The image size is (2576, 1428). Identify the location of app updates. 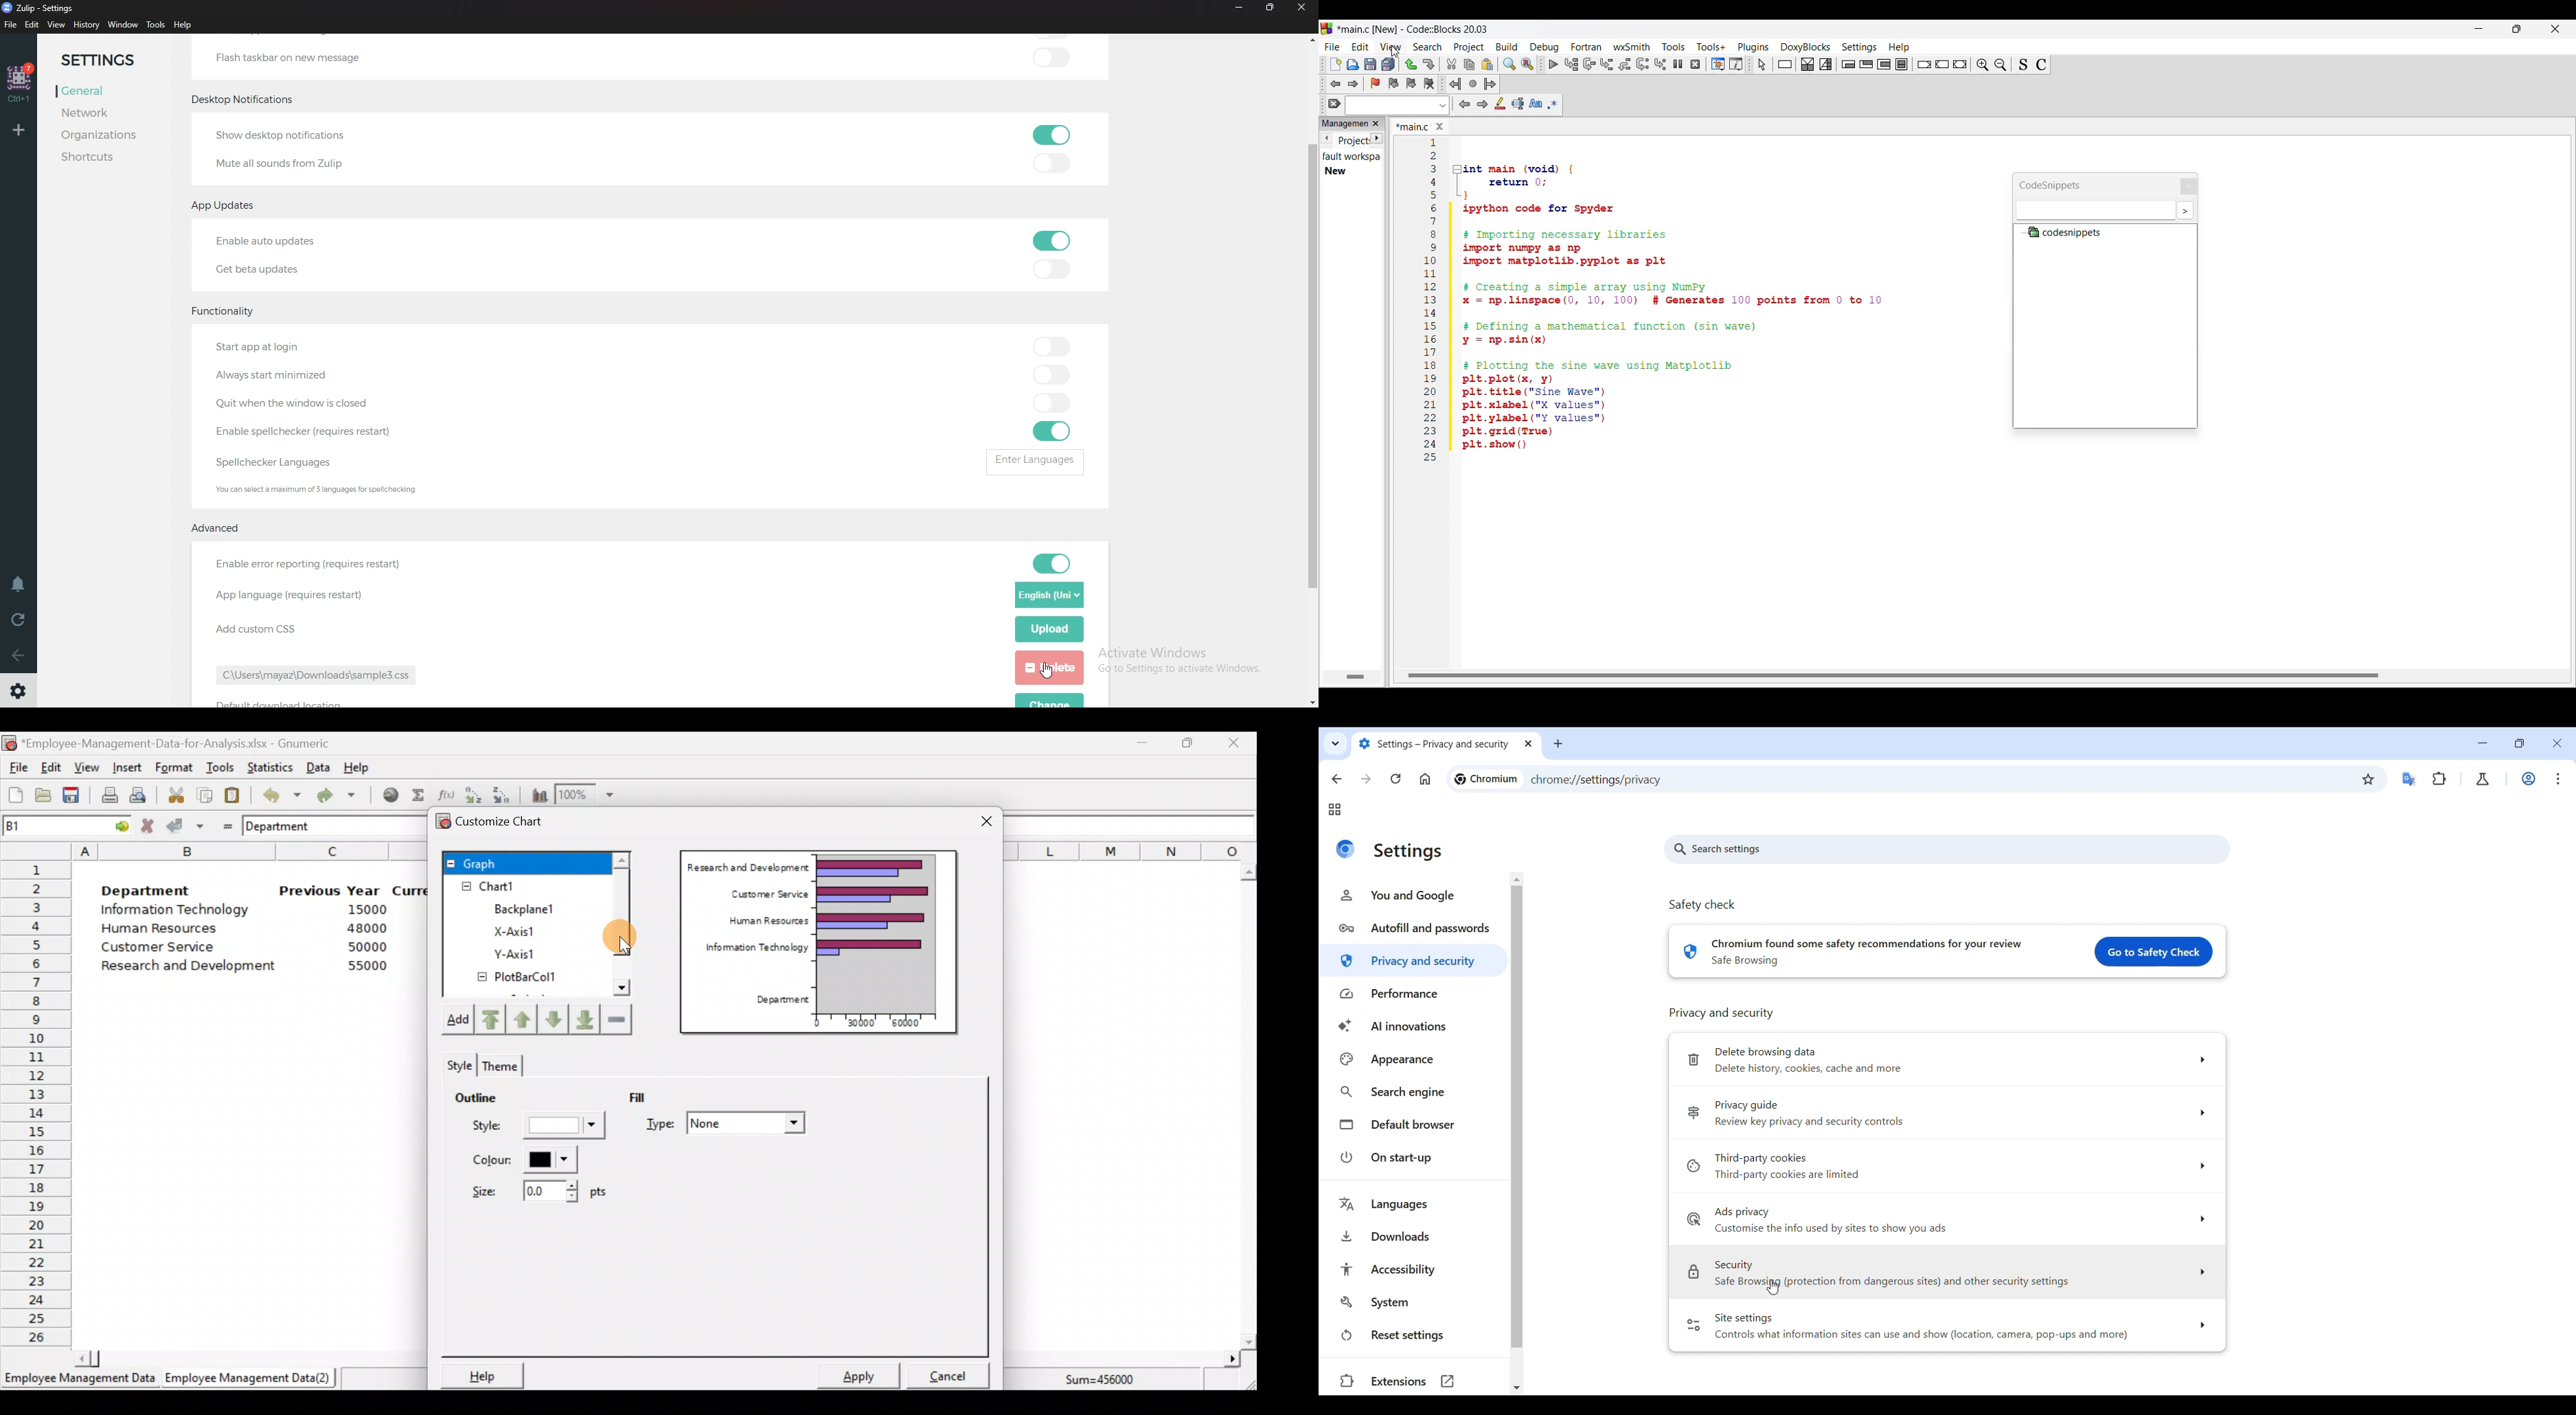
(225, 205).